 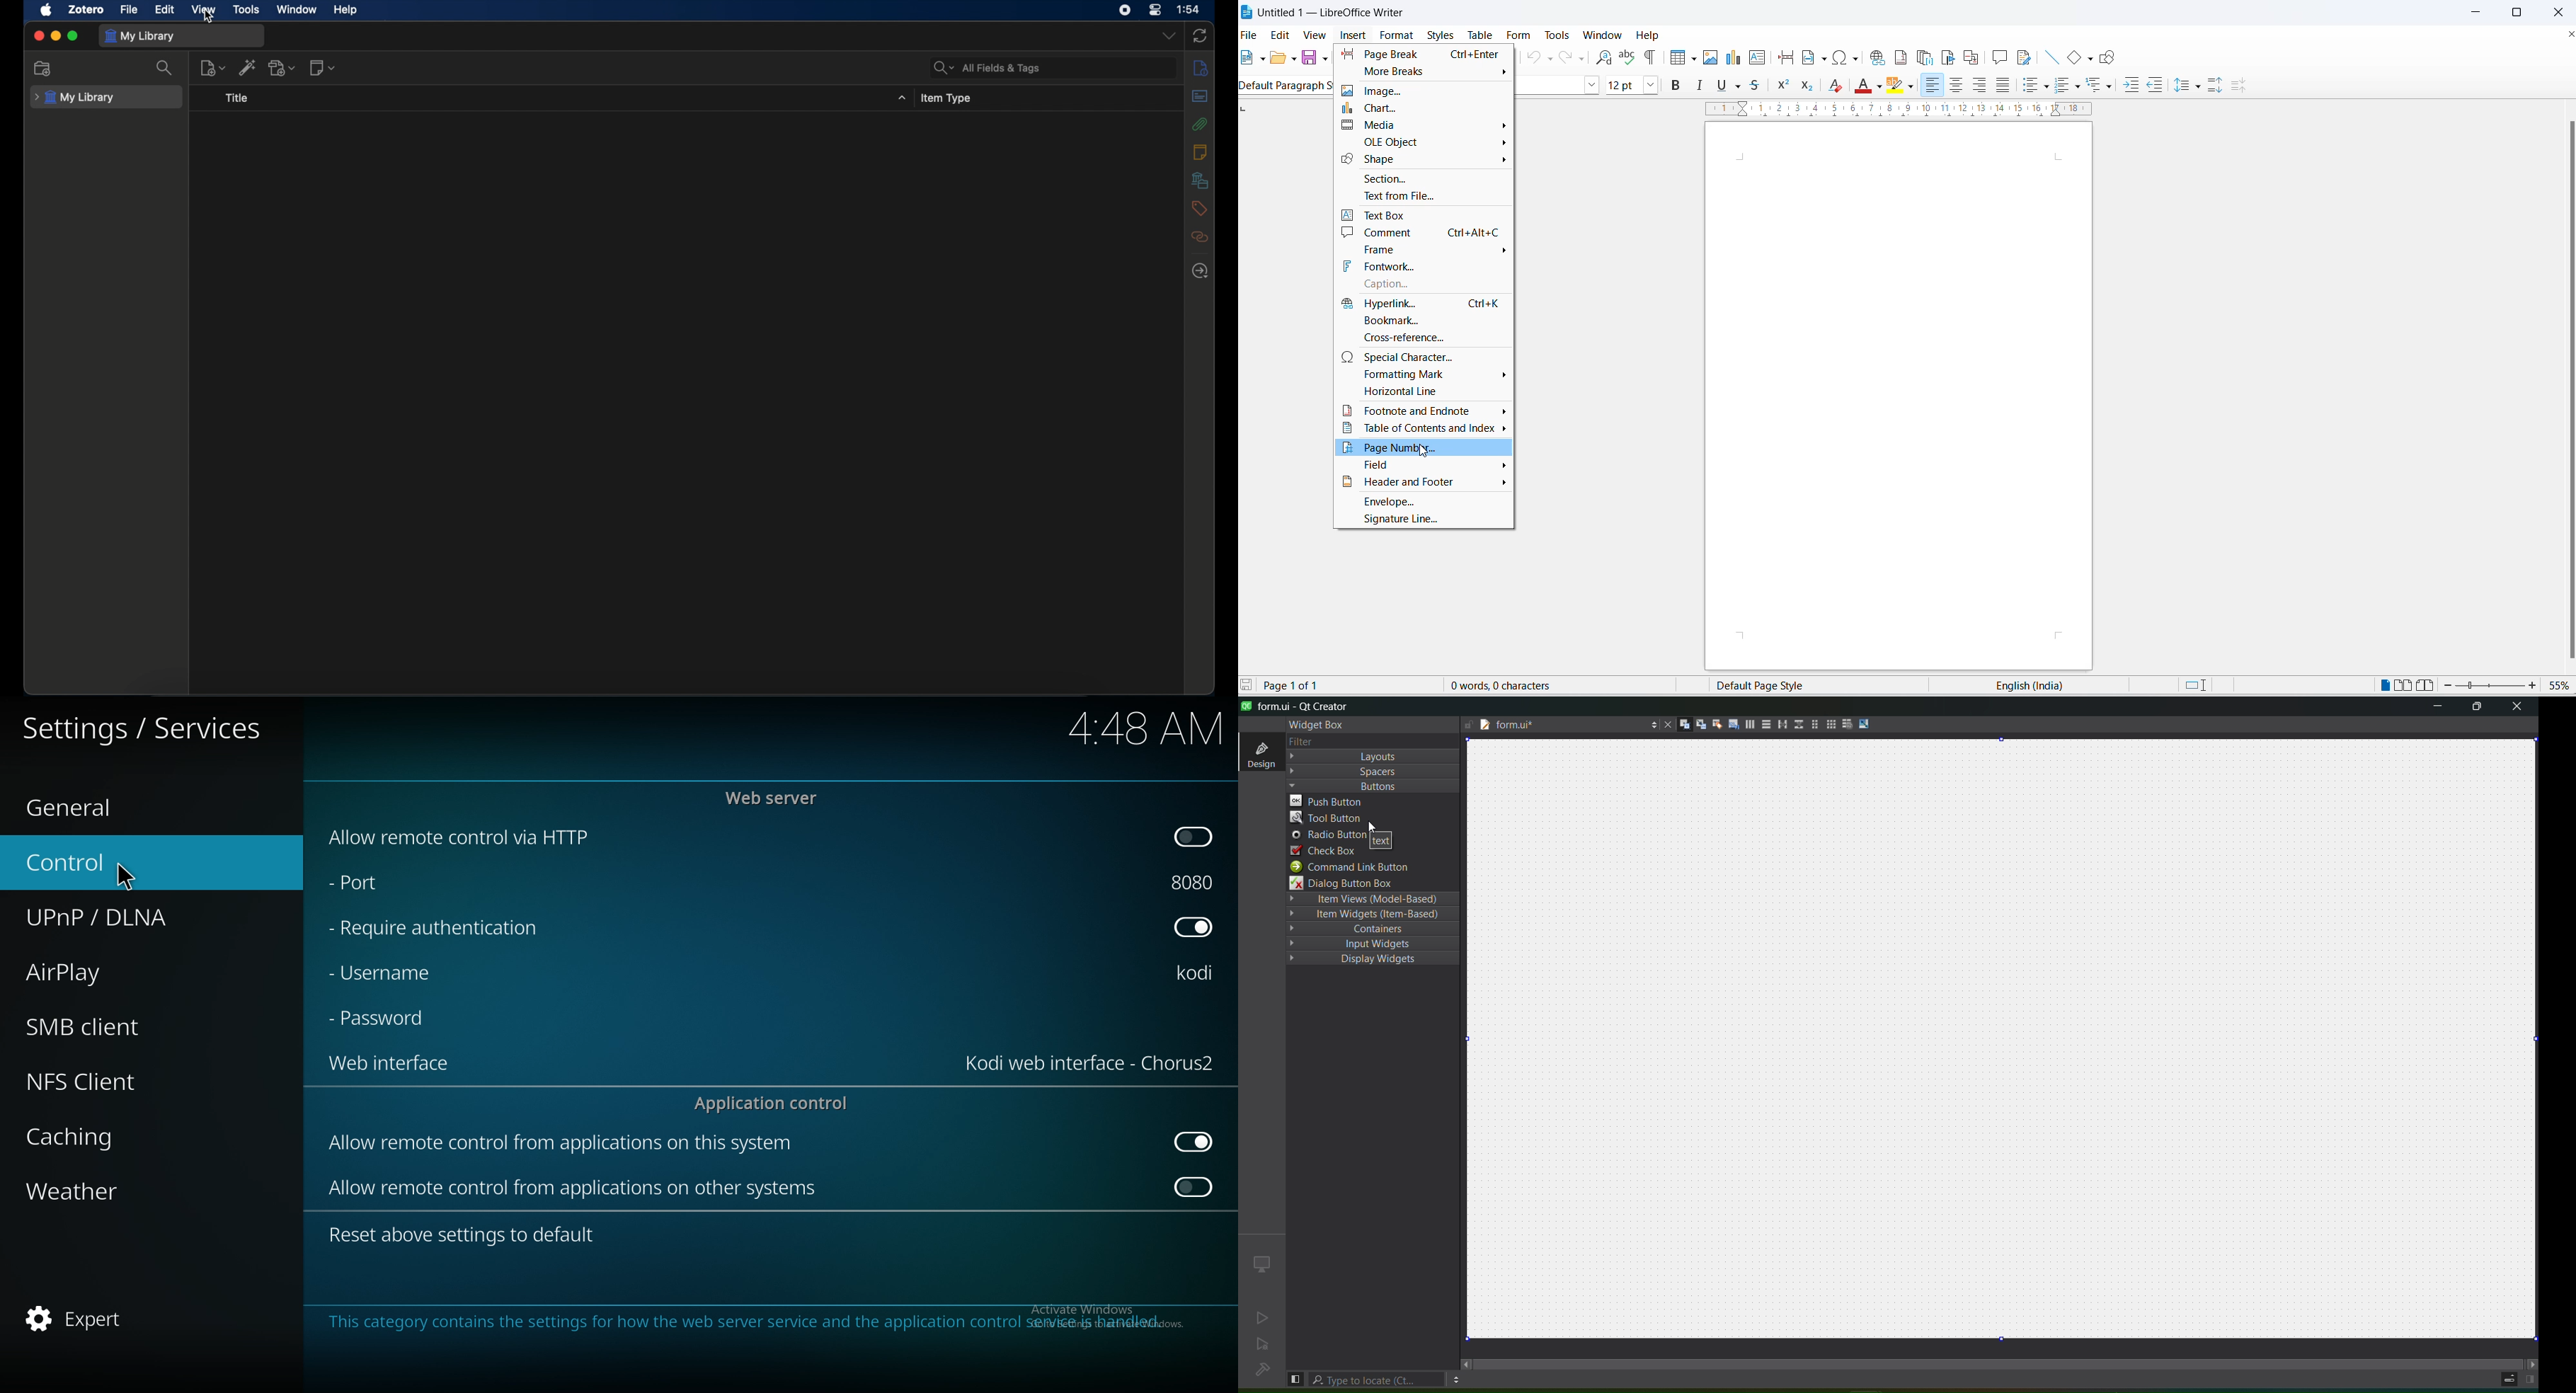 I want to click on hide left sidebar, so click(x=1296, y=1378).